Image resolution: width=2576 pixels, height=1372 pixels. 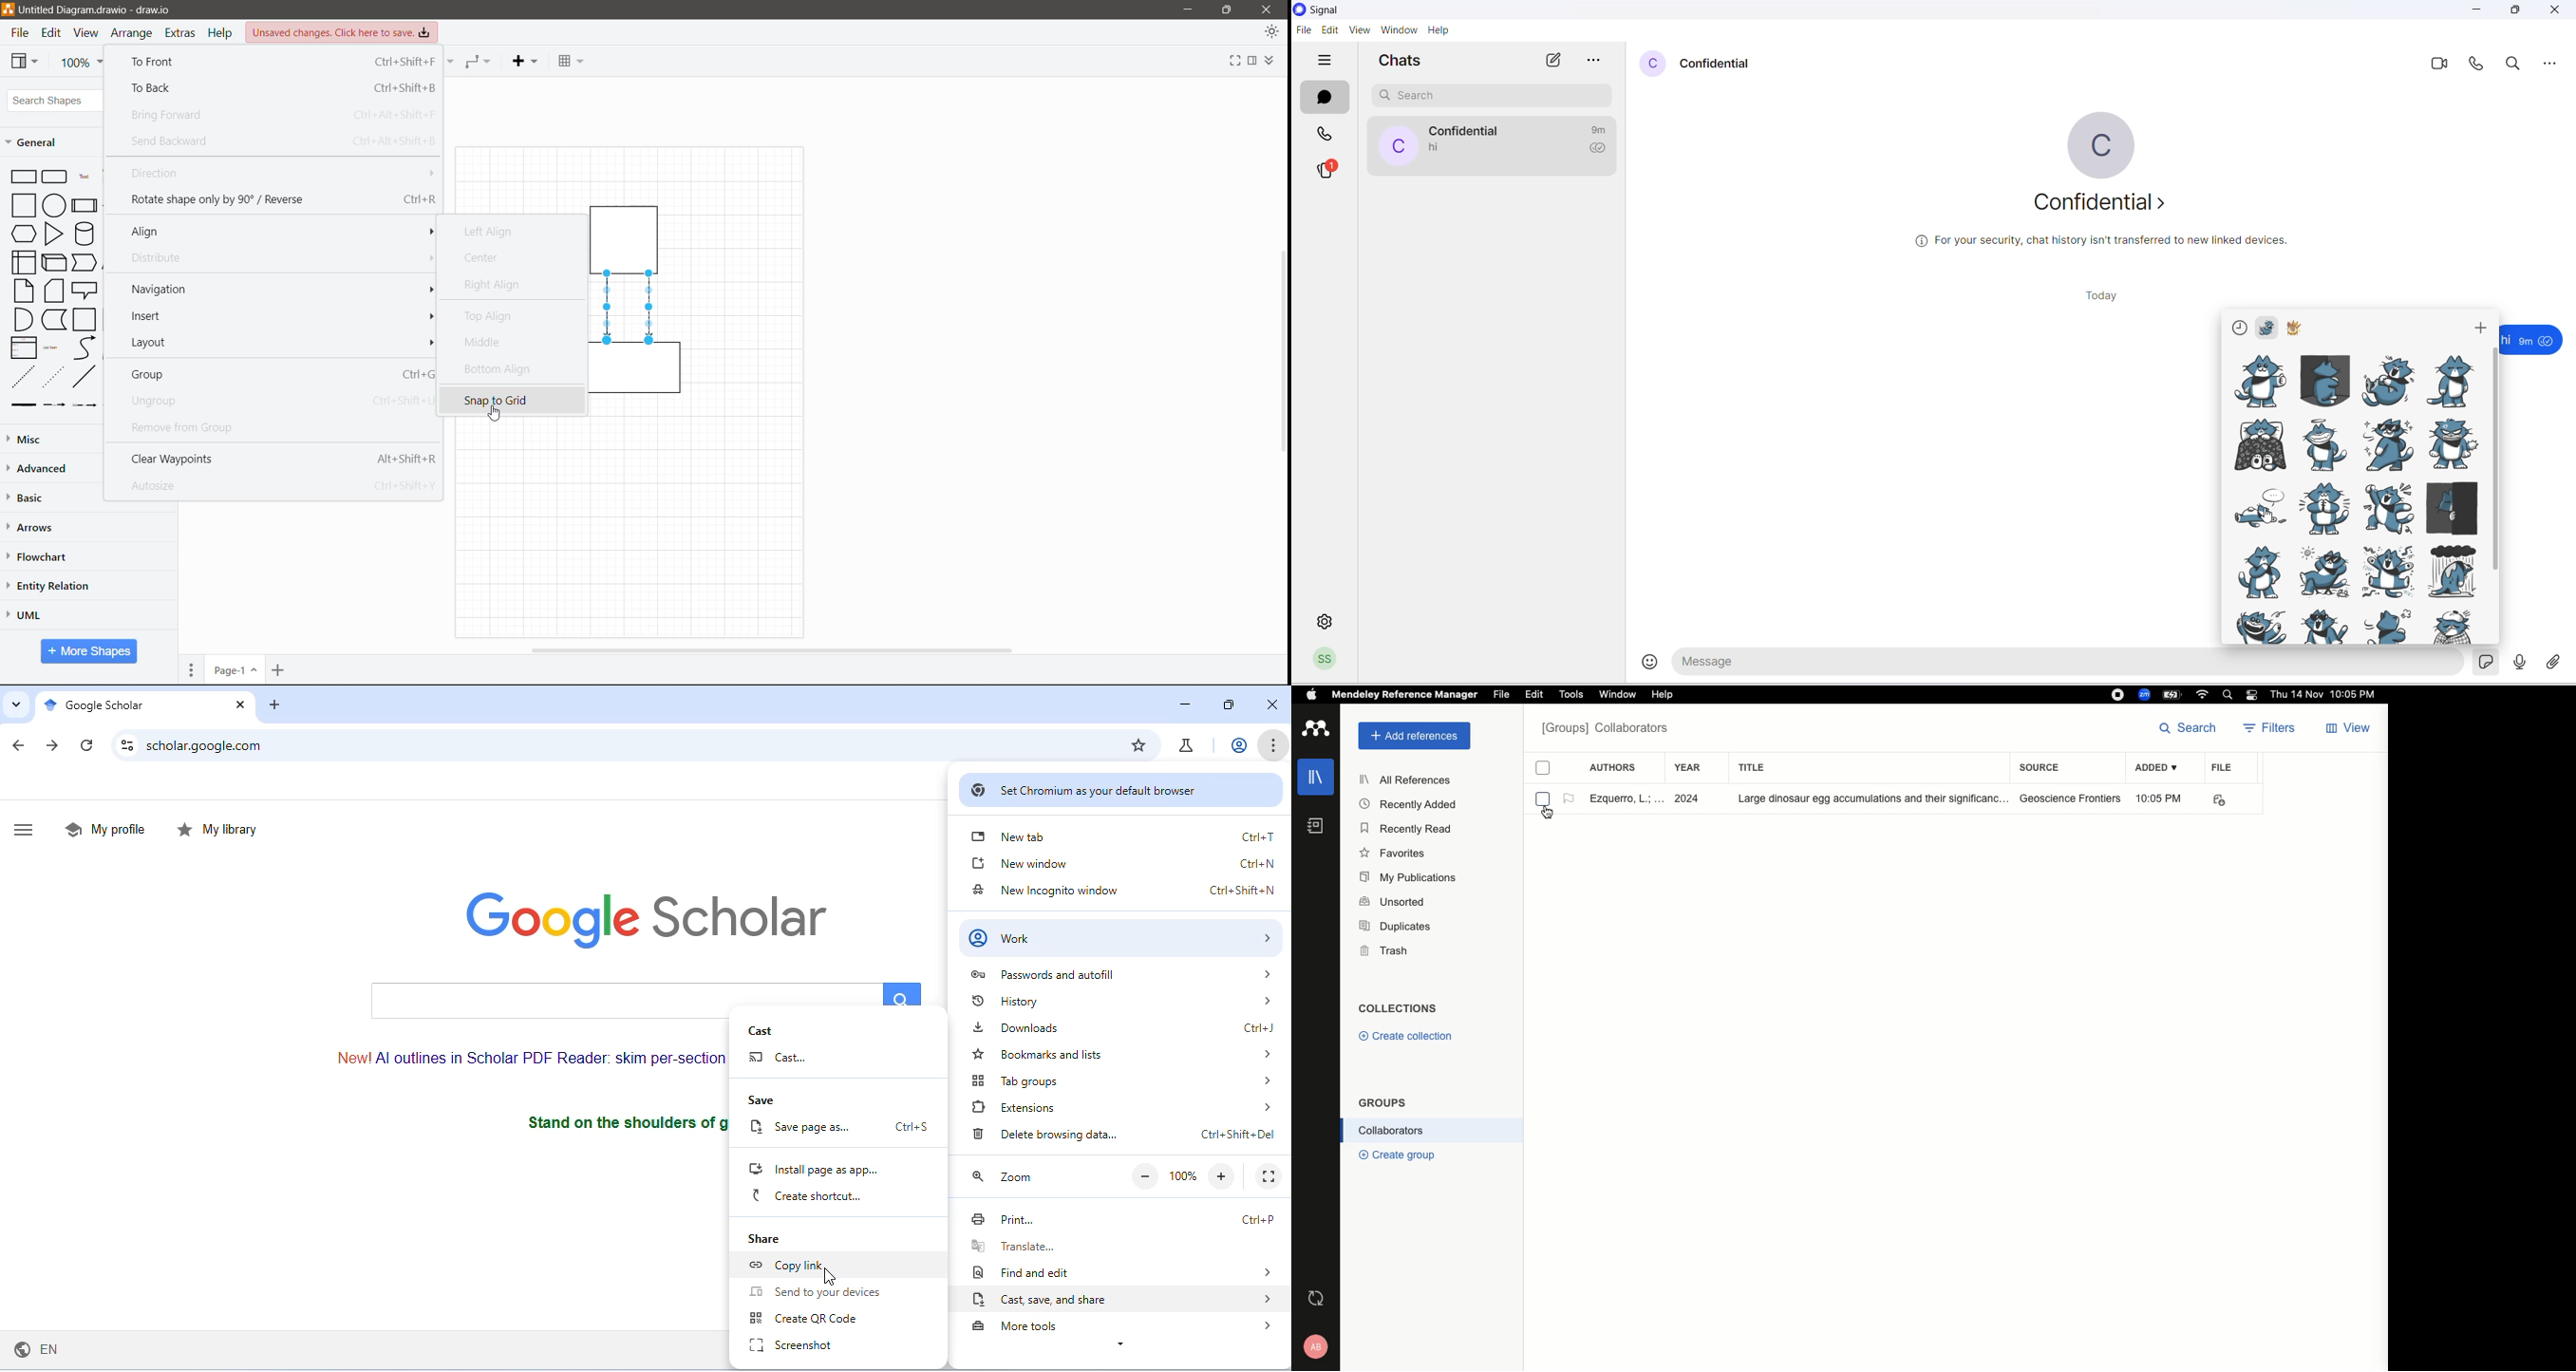 What do you see at coordinates (1690, 799) in the screenshot?
I see `2024` at bounding box center [1690, 799].